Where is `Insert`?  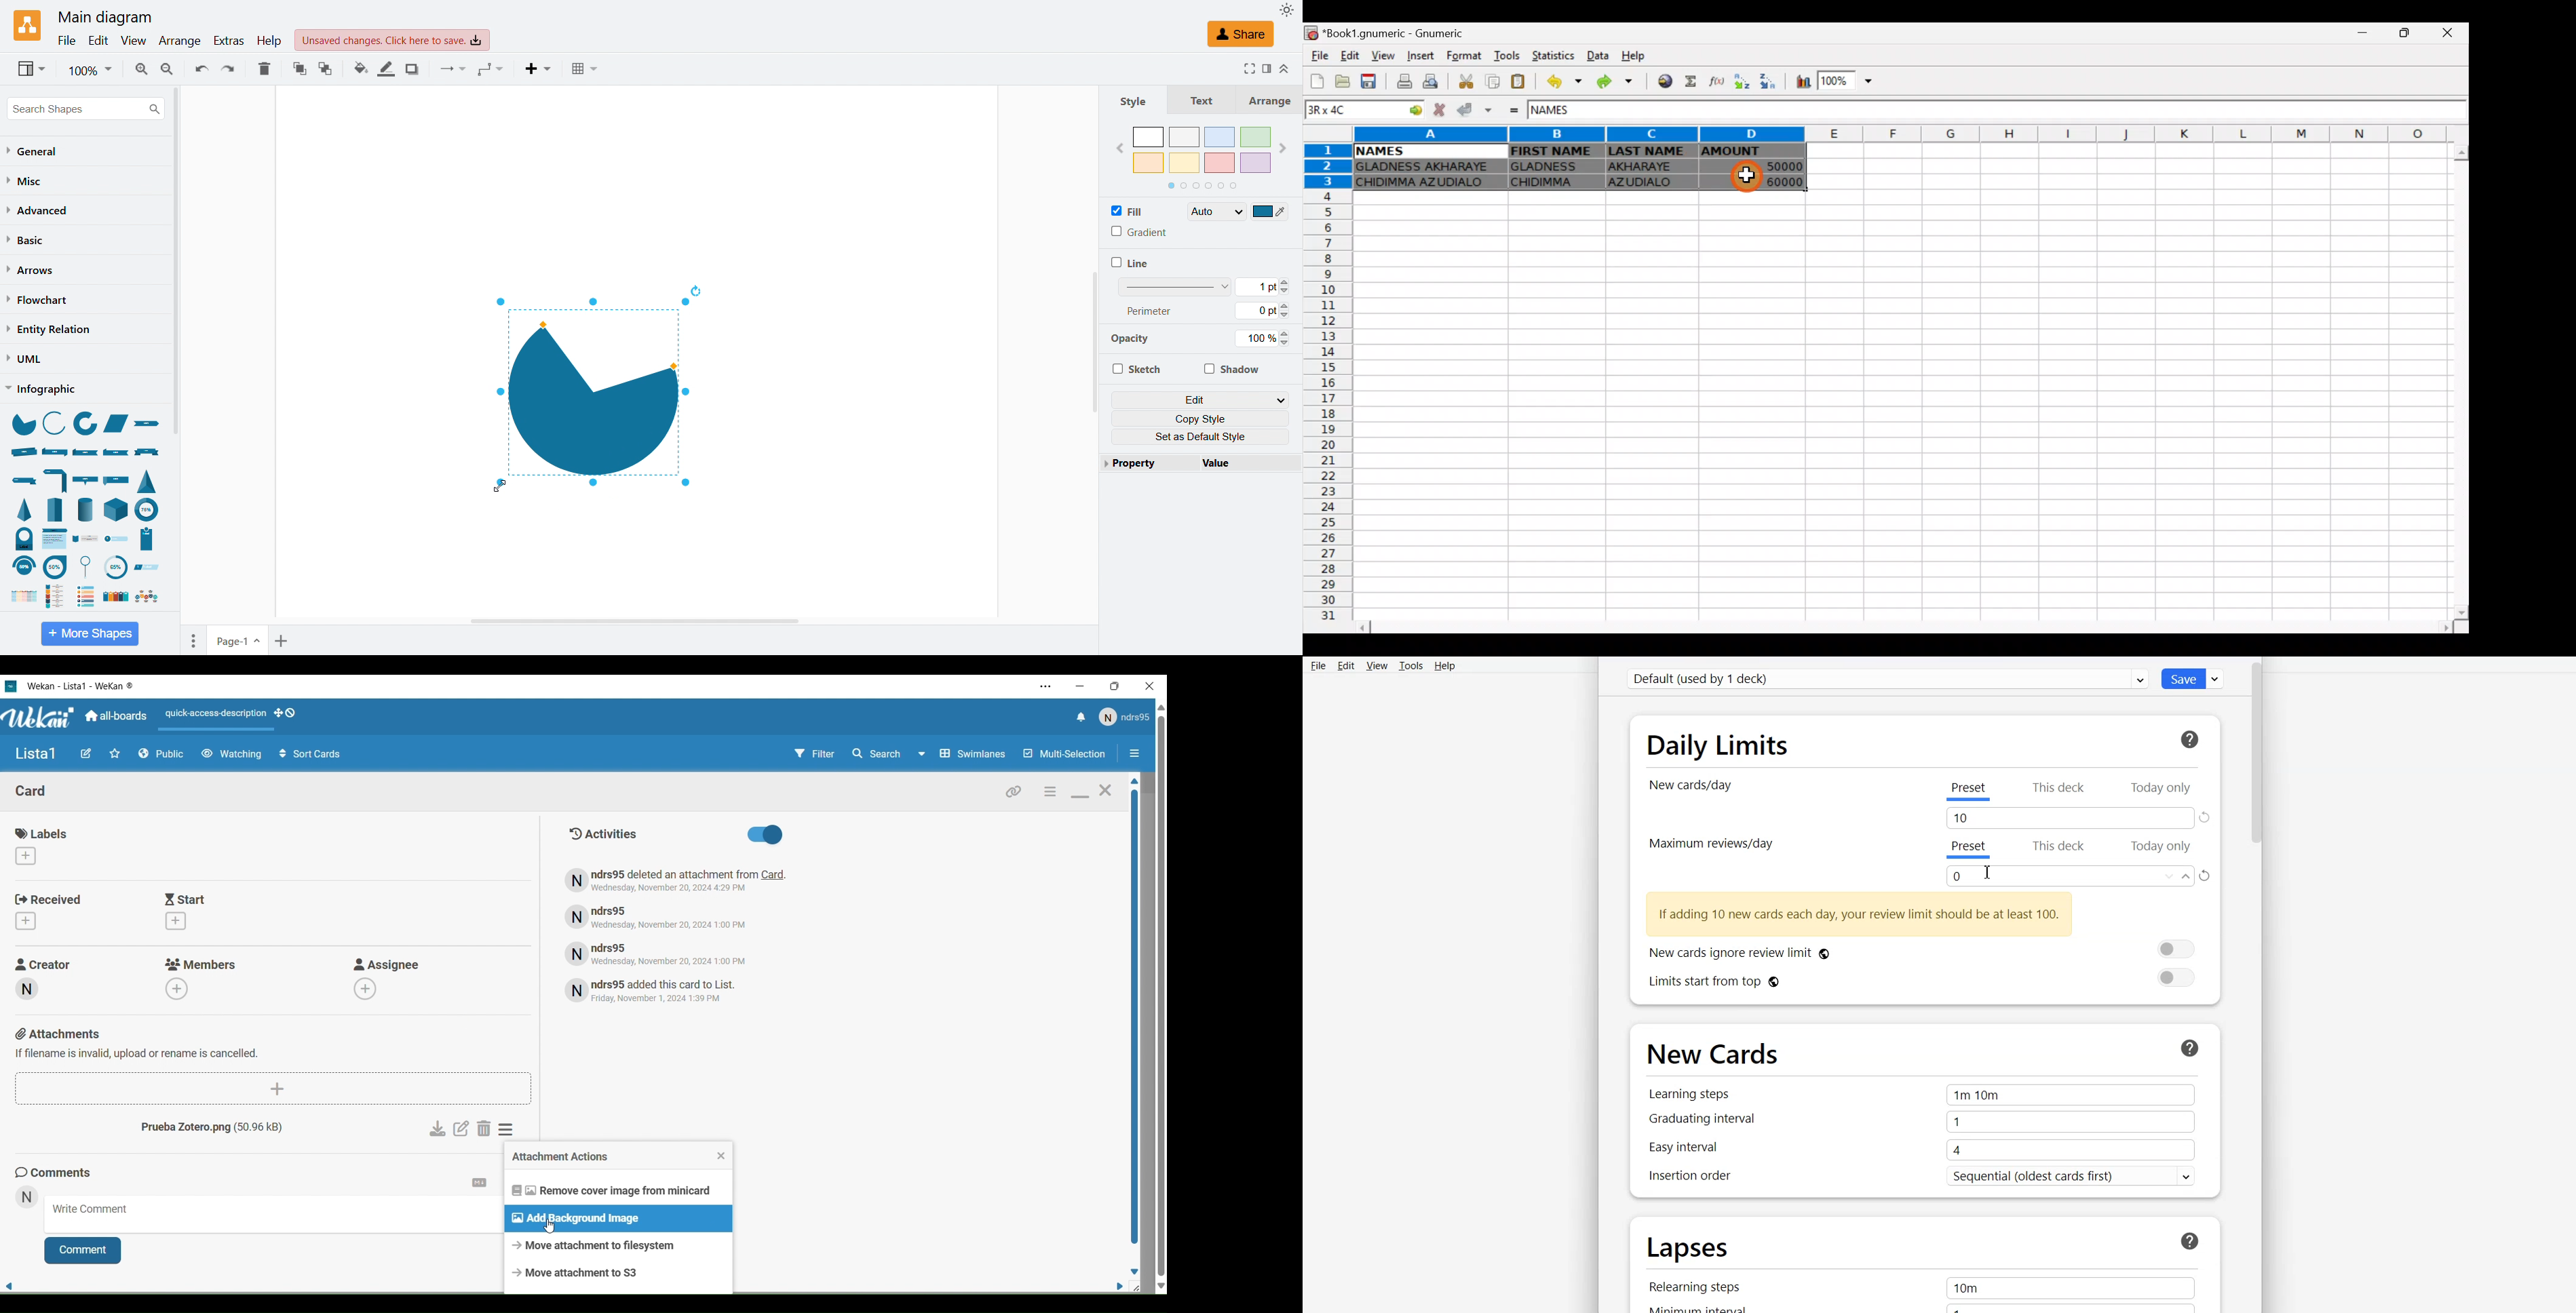
Insert is located at coordinates (1423, 55).